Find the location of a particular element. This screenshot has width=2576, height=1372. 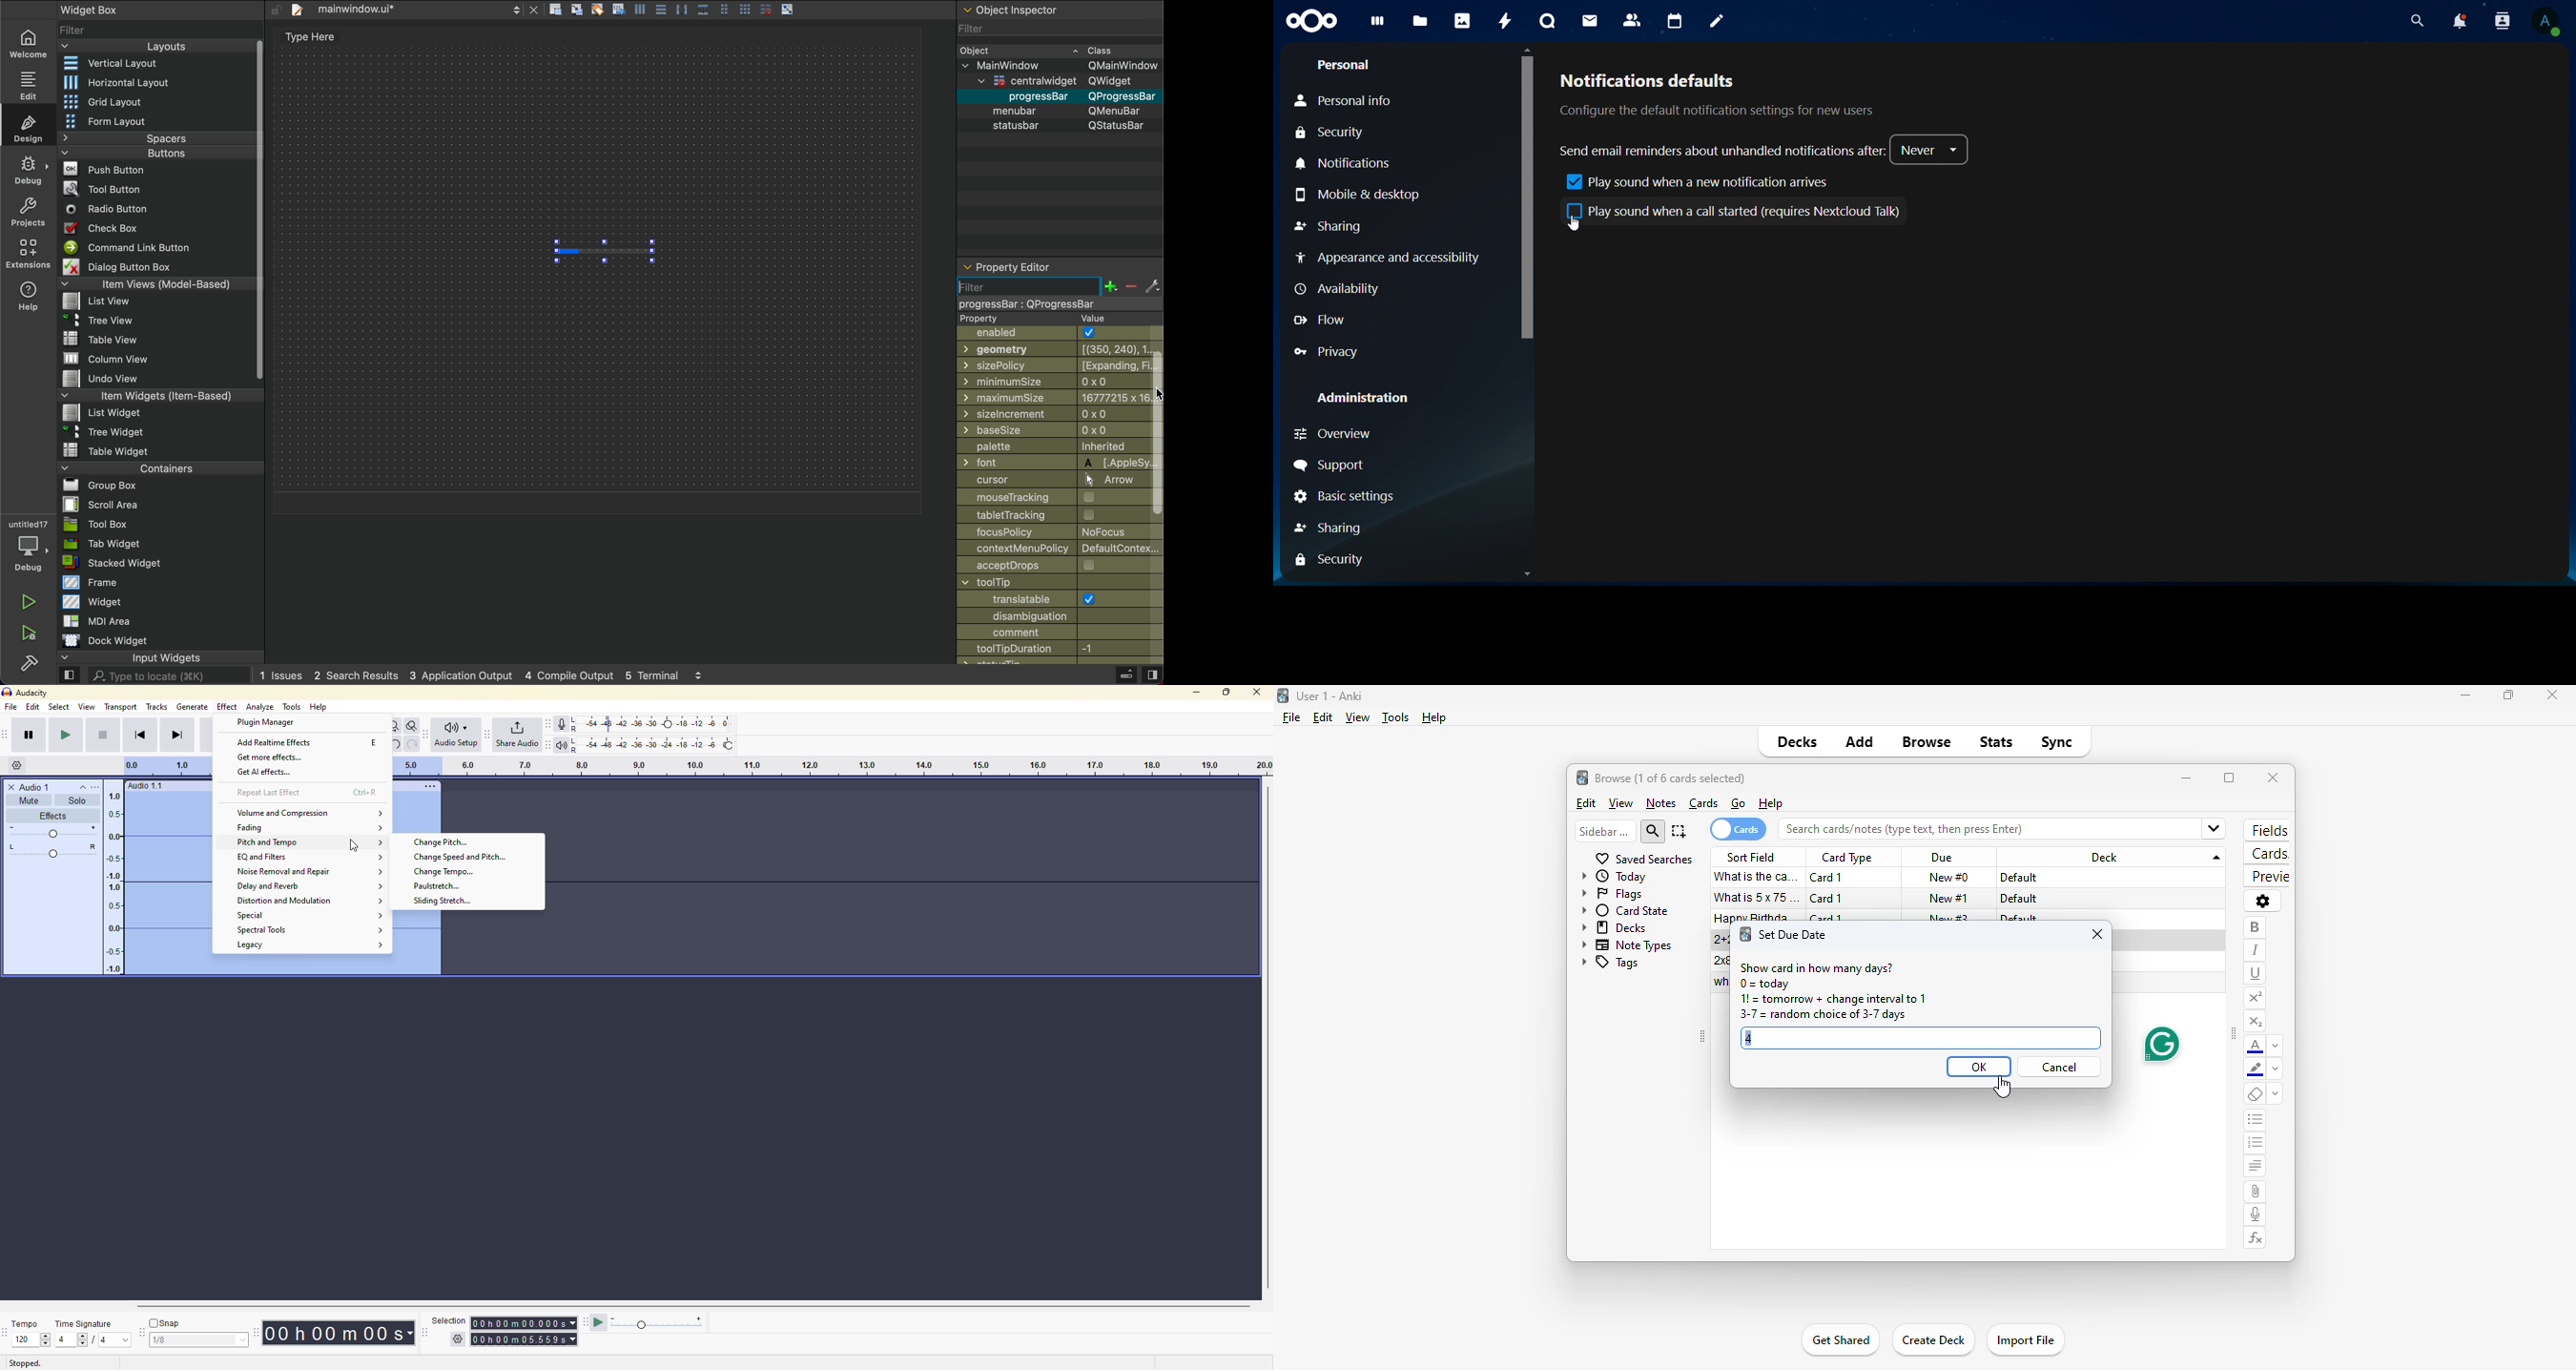

cursor is located at coordinates (1155, 393).